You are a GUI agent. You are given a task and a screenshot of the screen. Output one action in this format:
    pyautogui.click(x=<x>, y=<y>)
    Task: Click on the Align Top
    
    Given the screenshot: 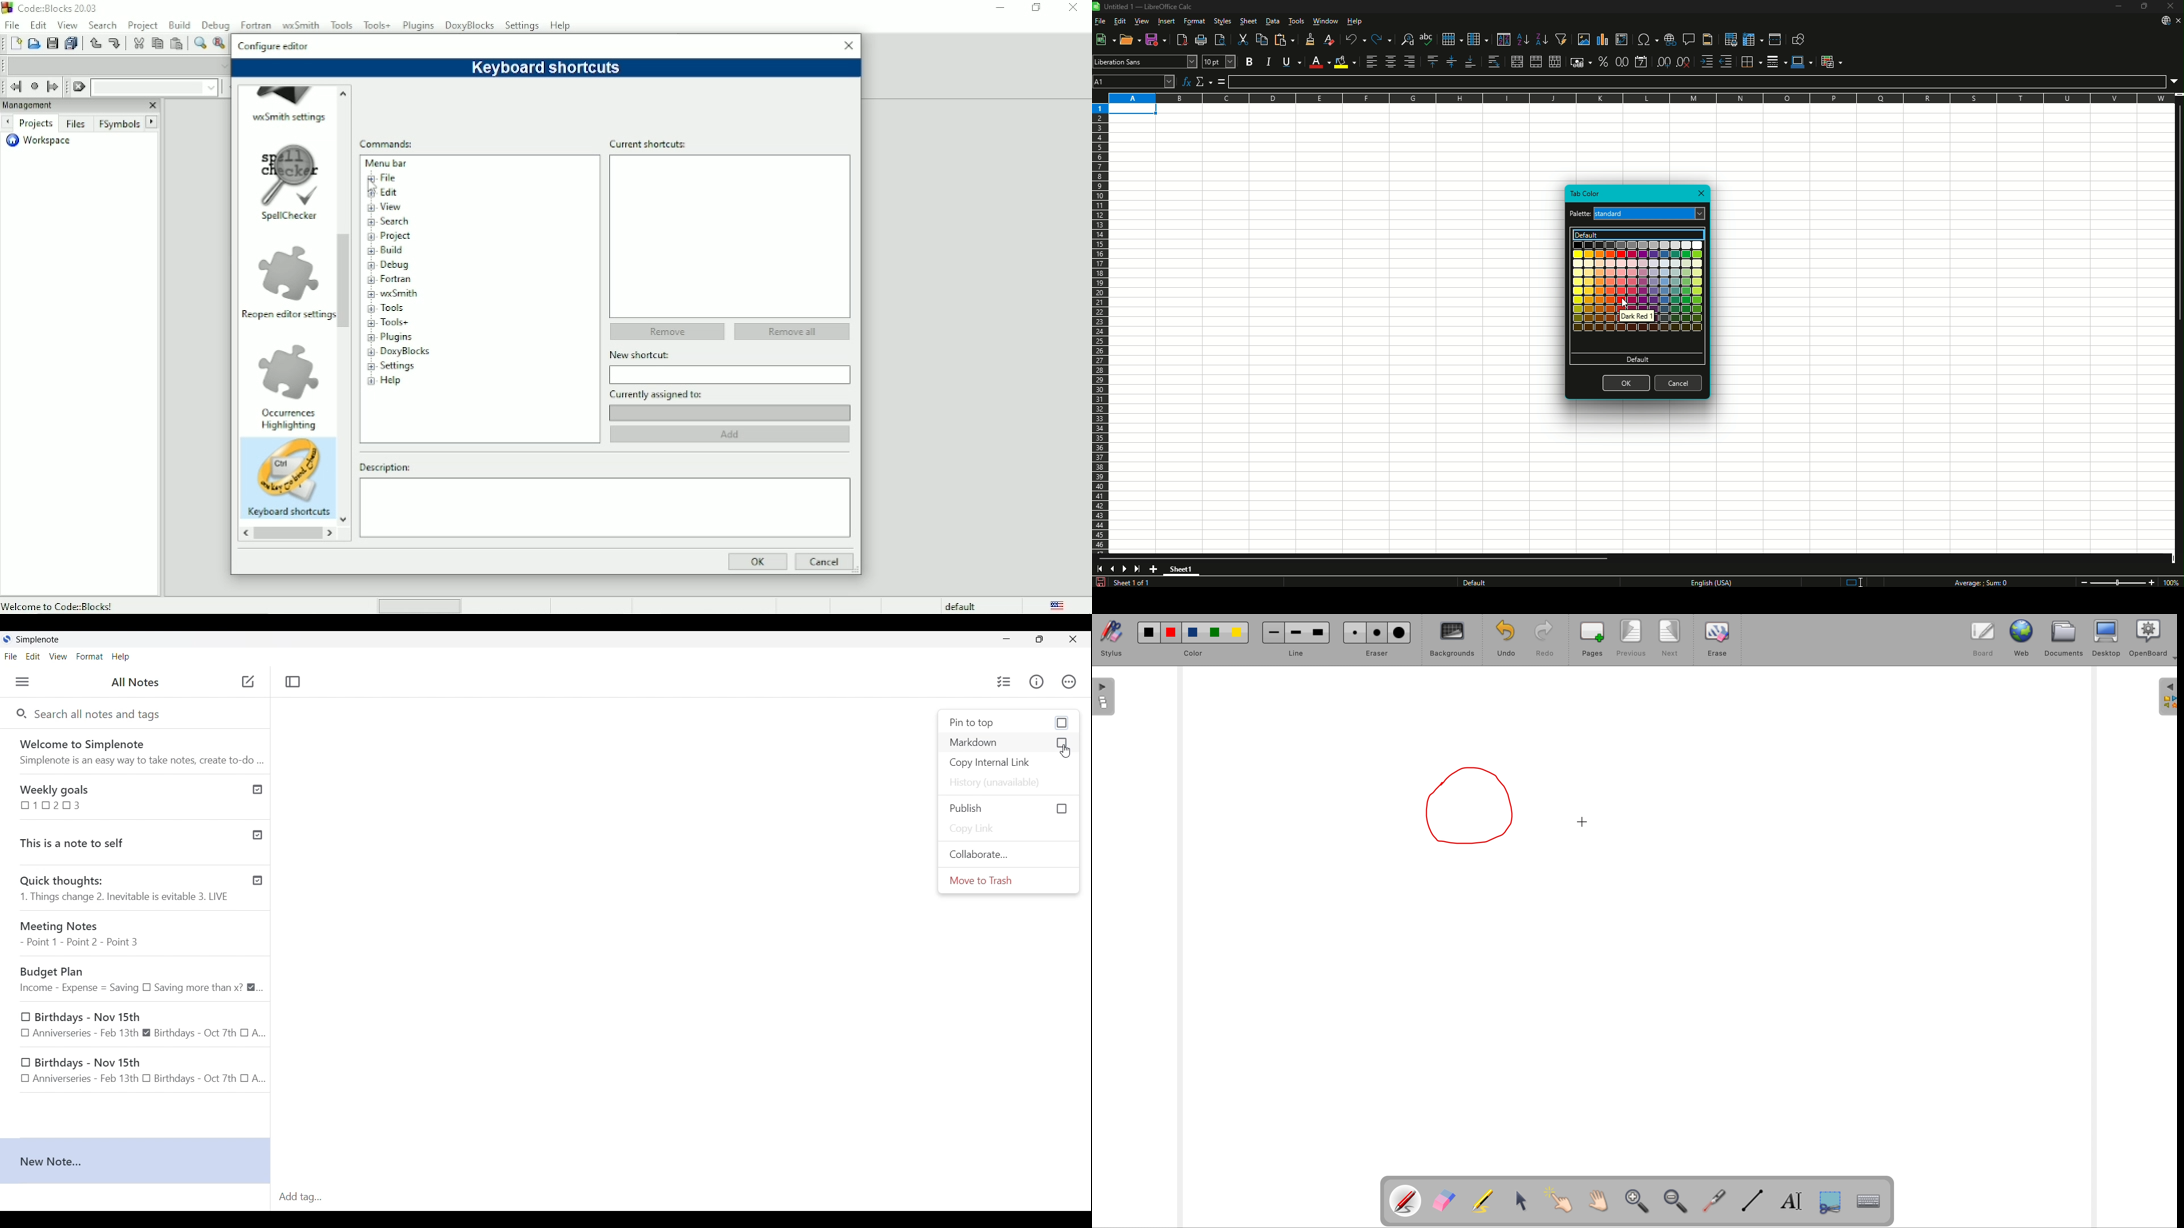 What is the action you would take?
    pyautogui.click(x=1433, y=62)
    